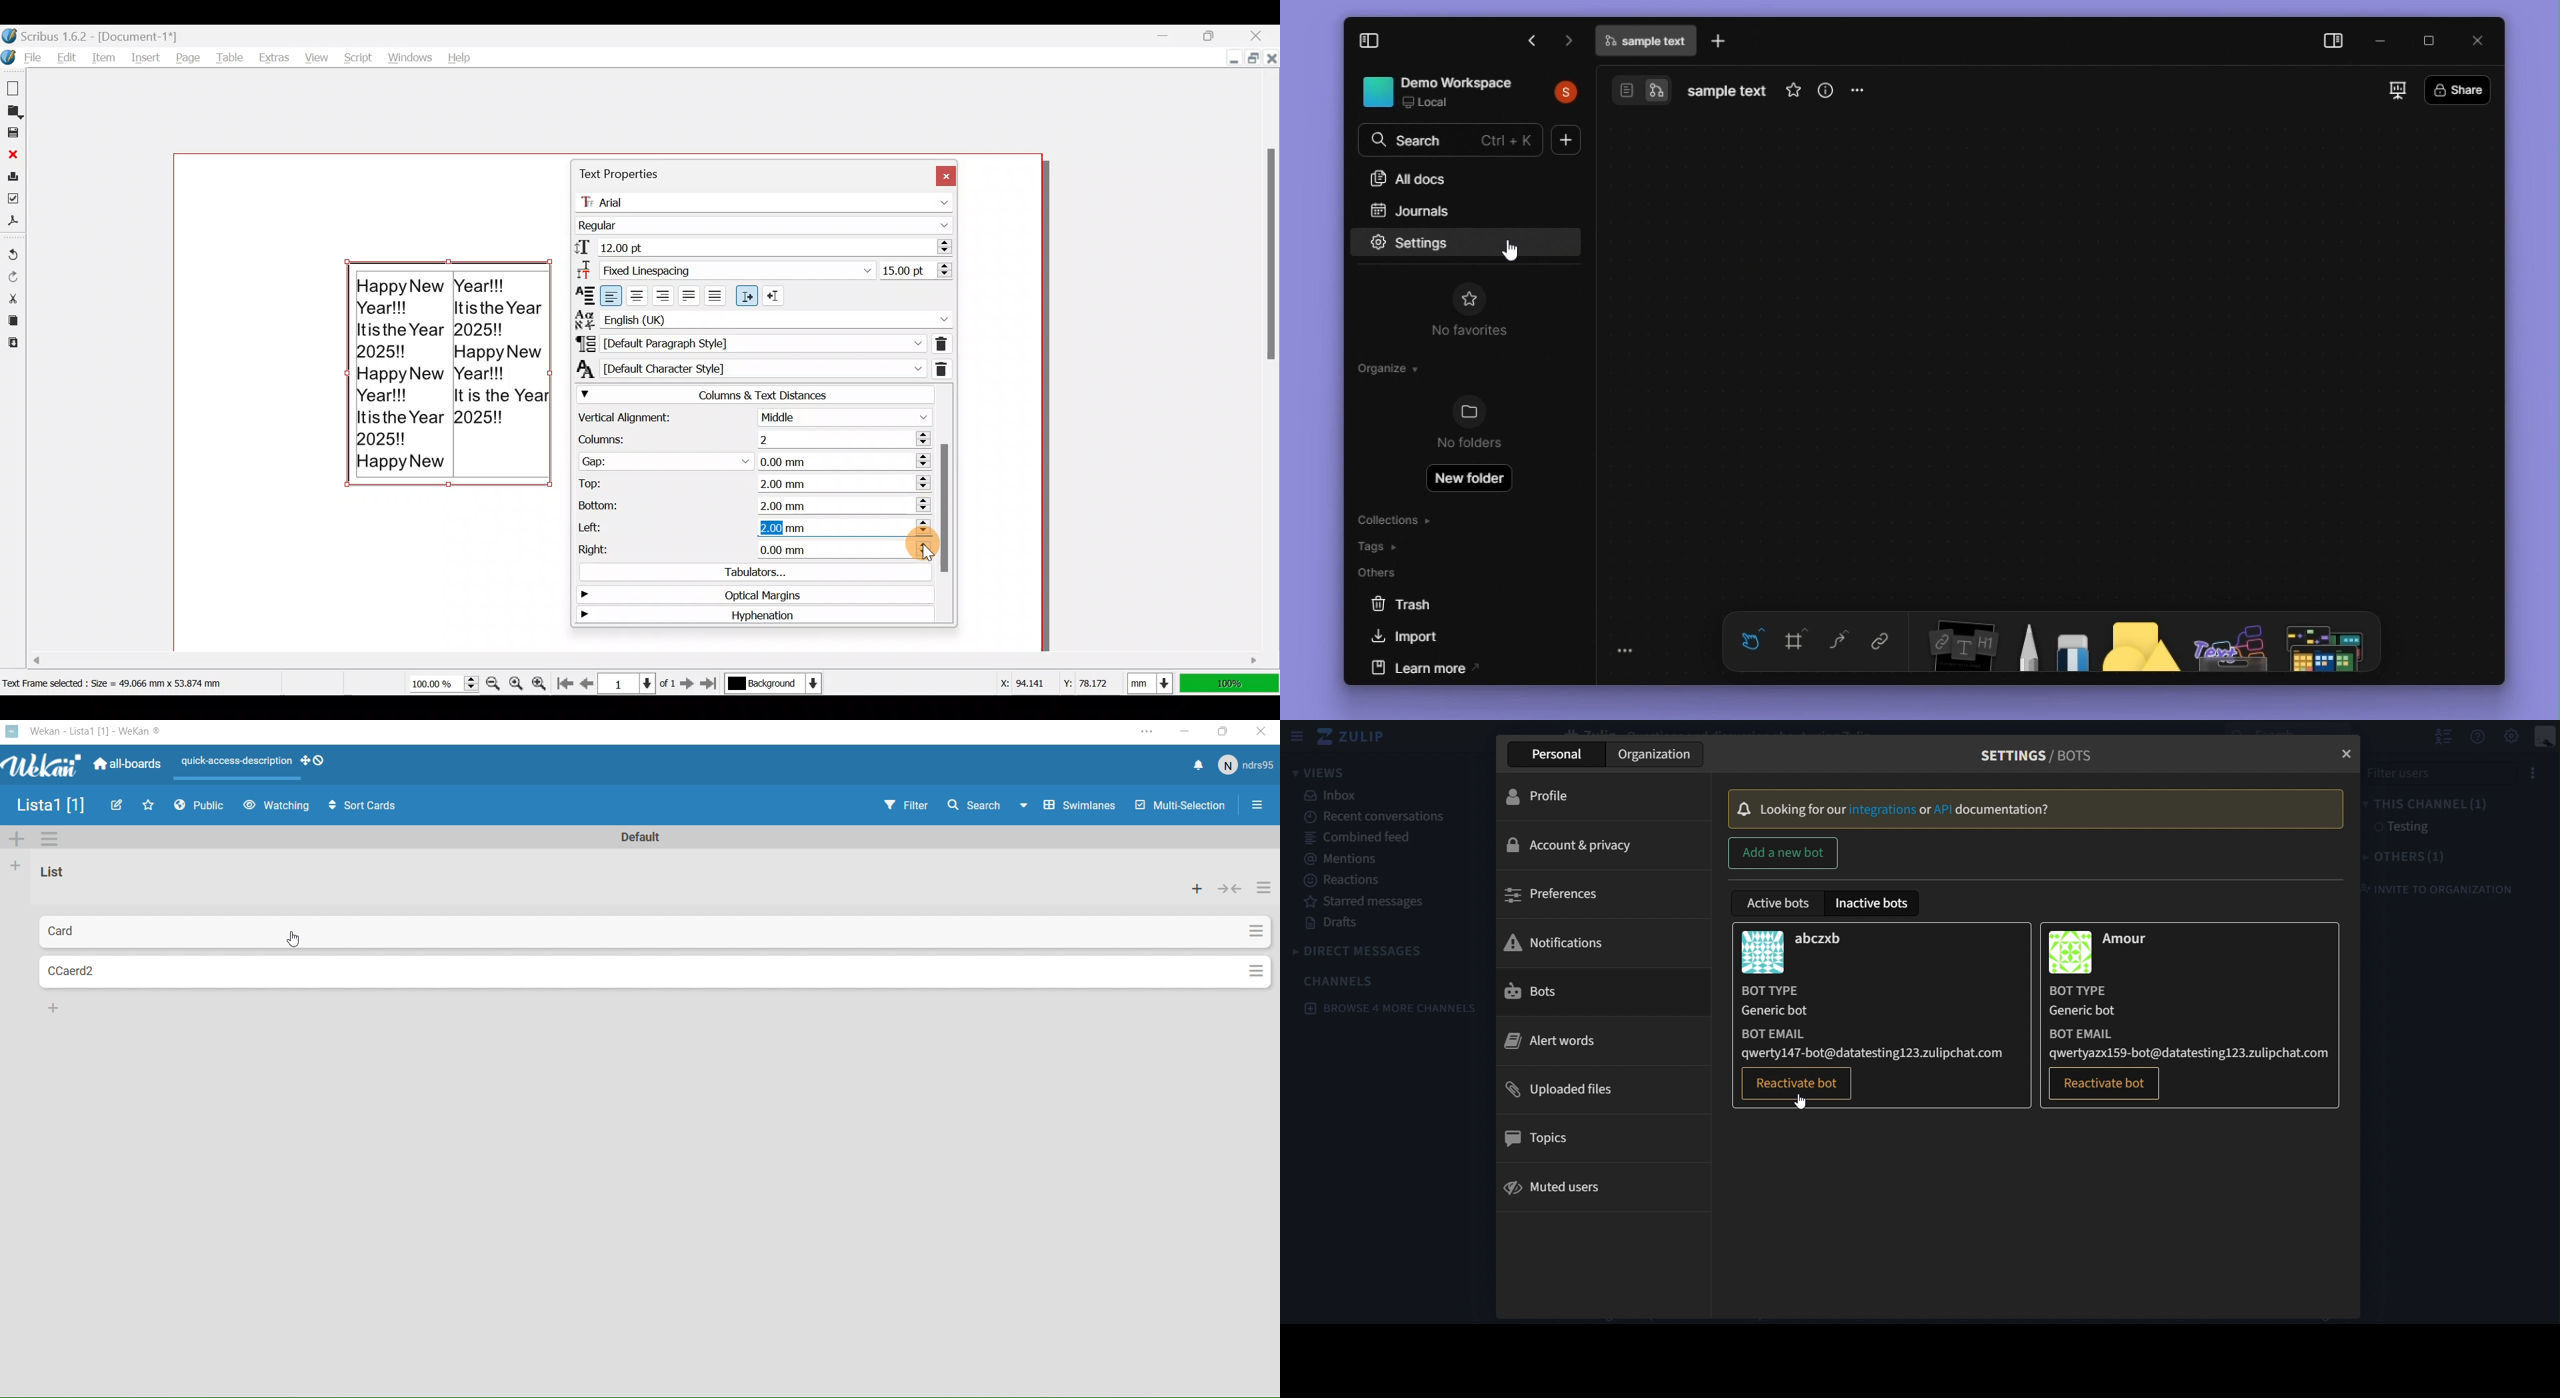  What do you see at coordinates (1253, 60) in the screenshot?
I see `Maximize` at bounding box center [1253, 60].